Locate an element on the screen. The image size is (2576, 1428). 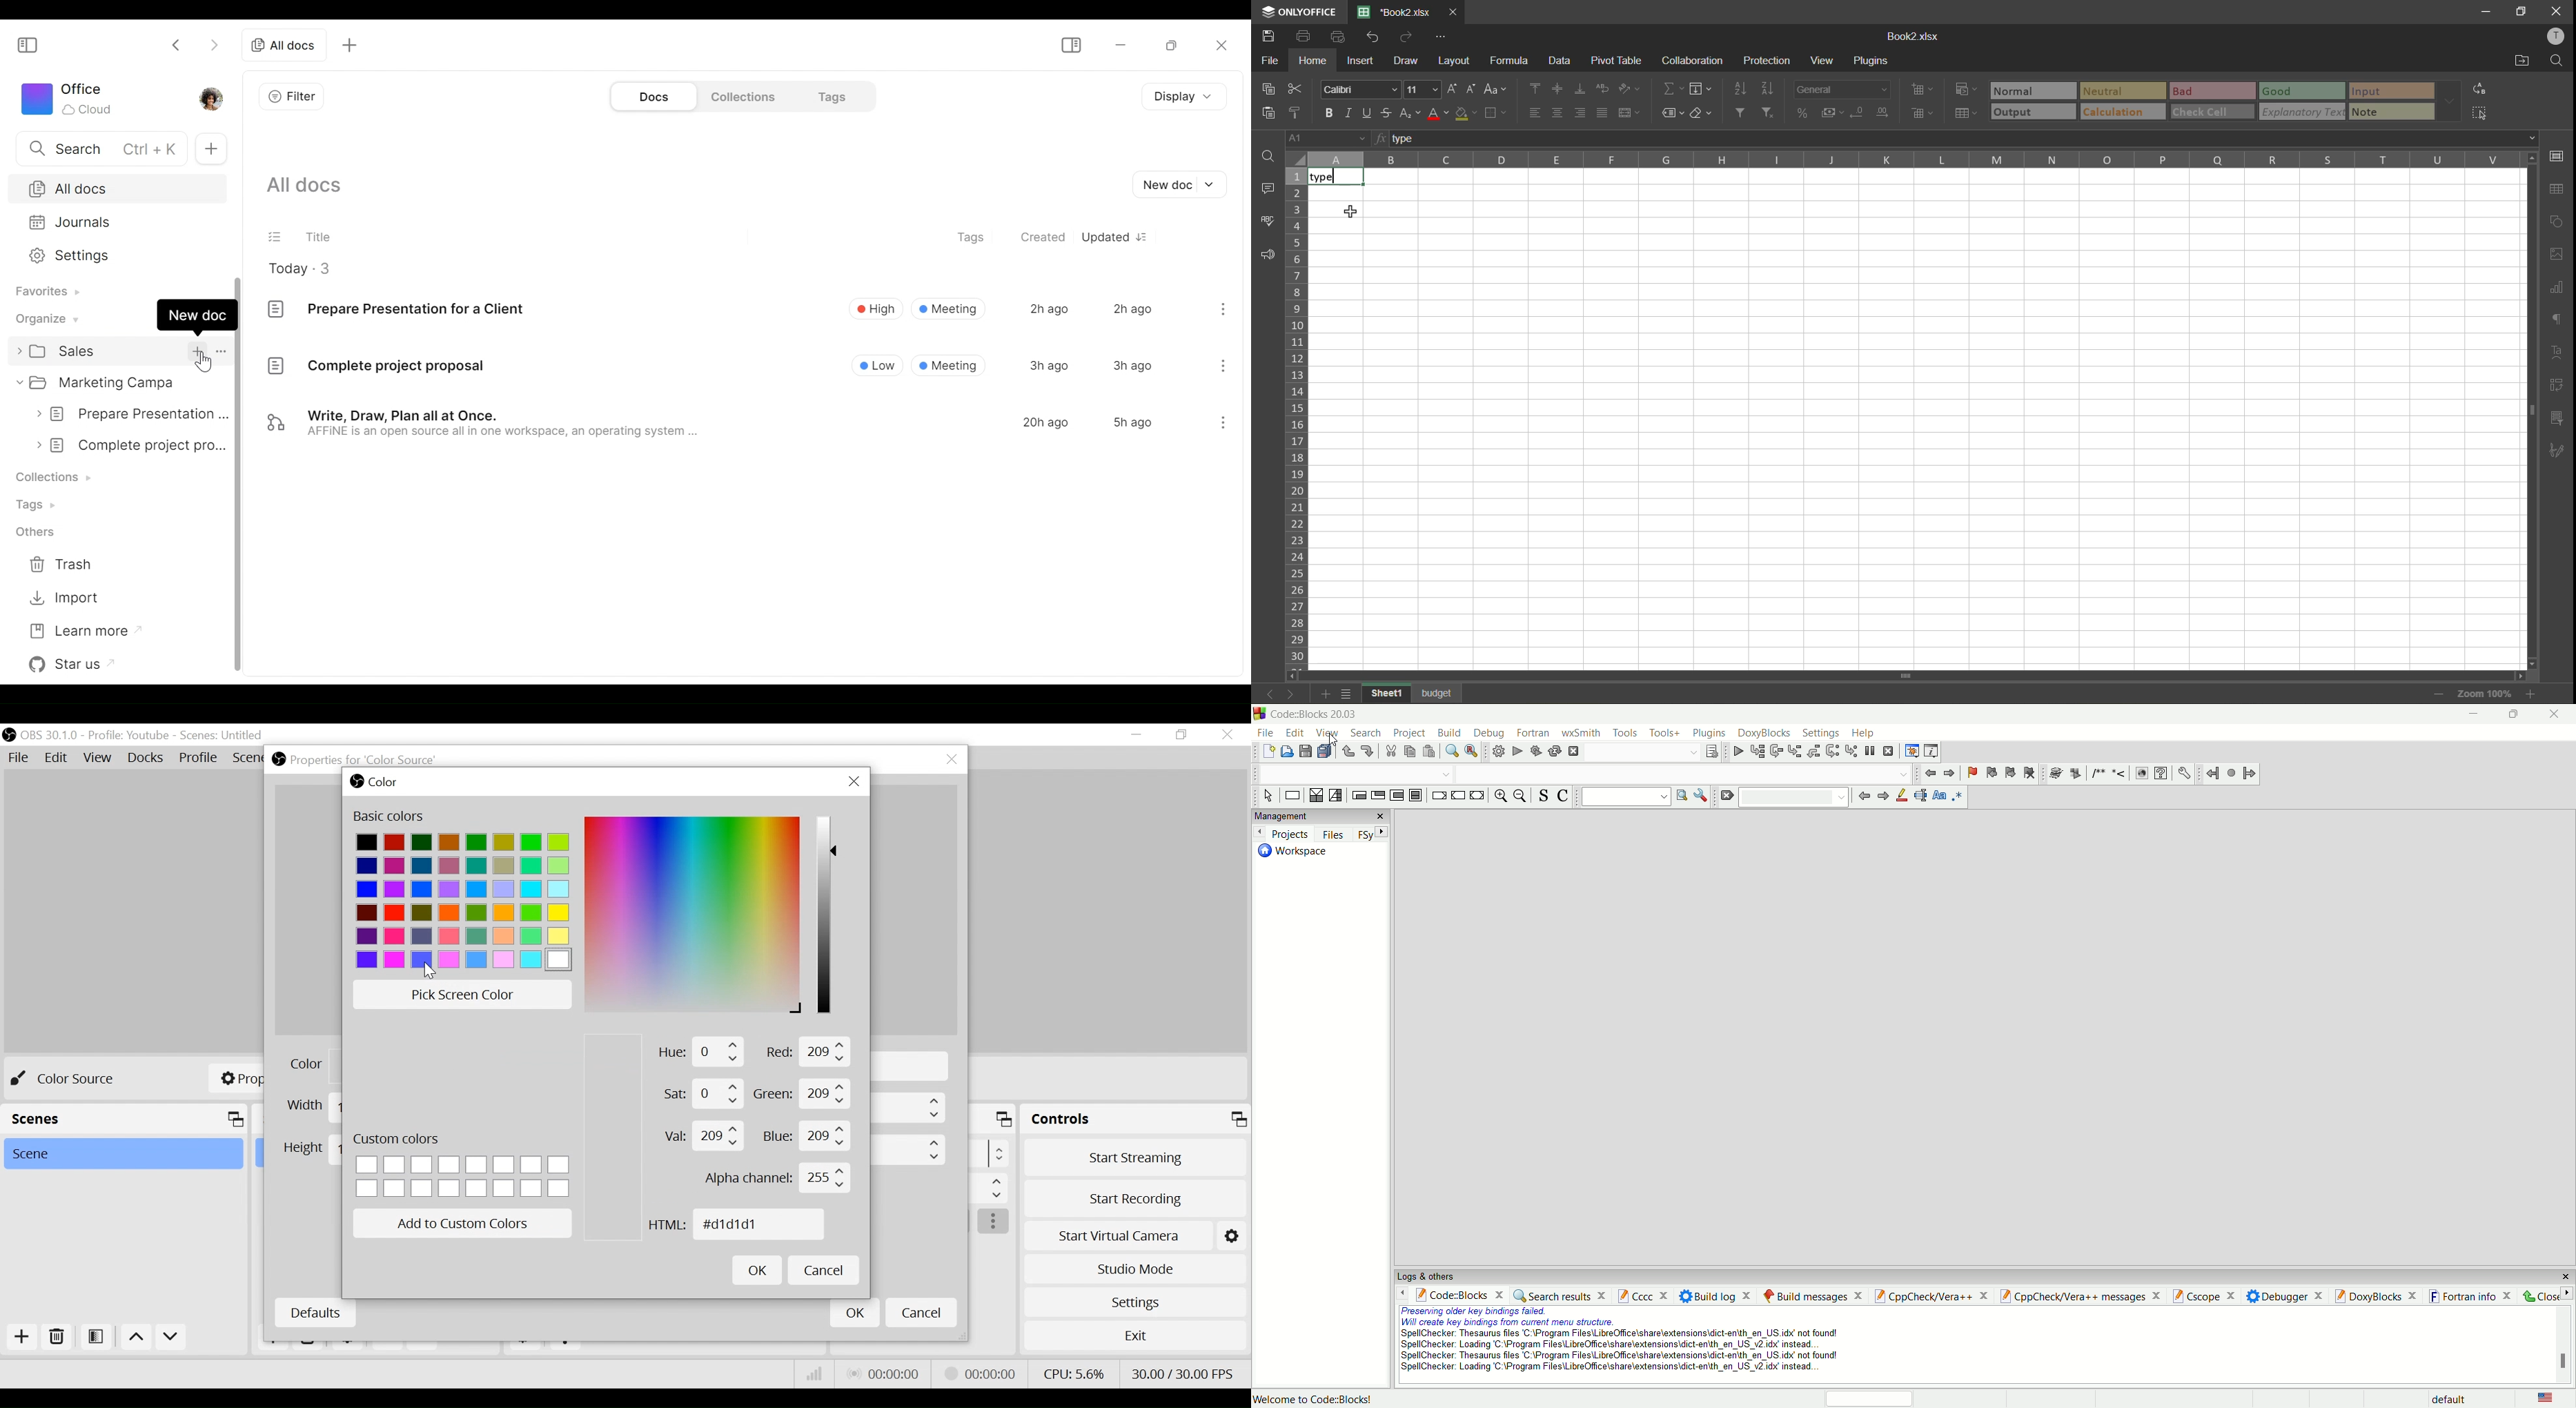
Tags is located at coordinates (41, 505).